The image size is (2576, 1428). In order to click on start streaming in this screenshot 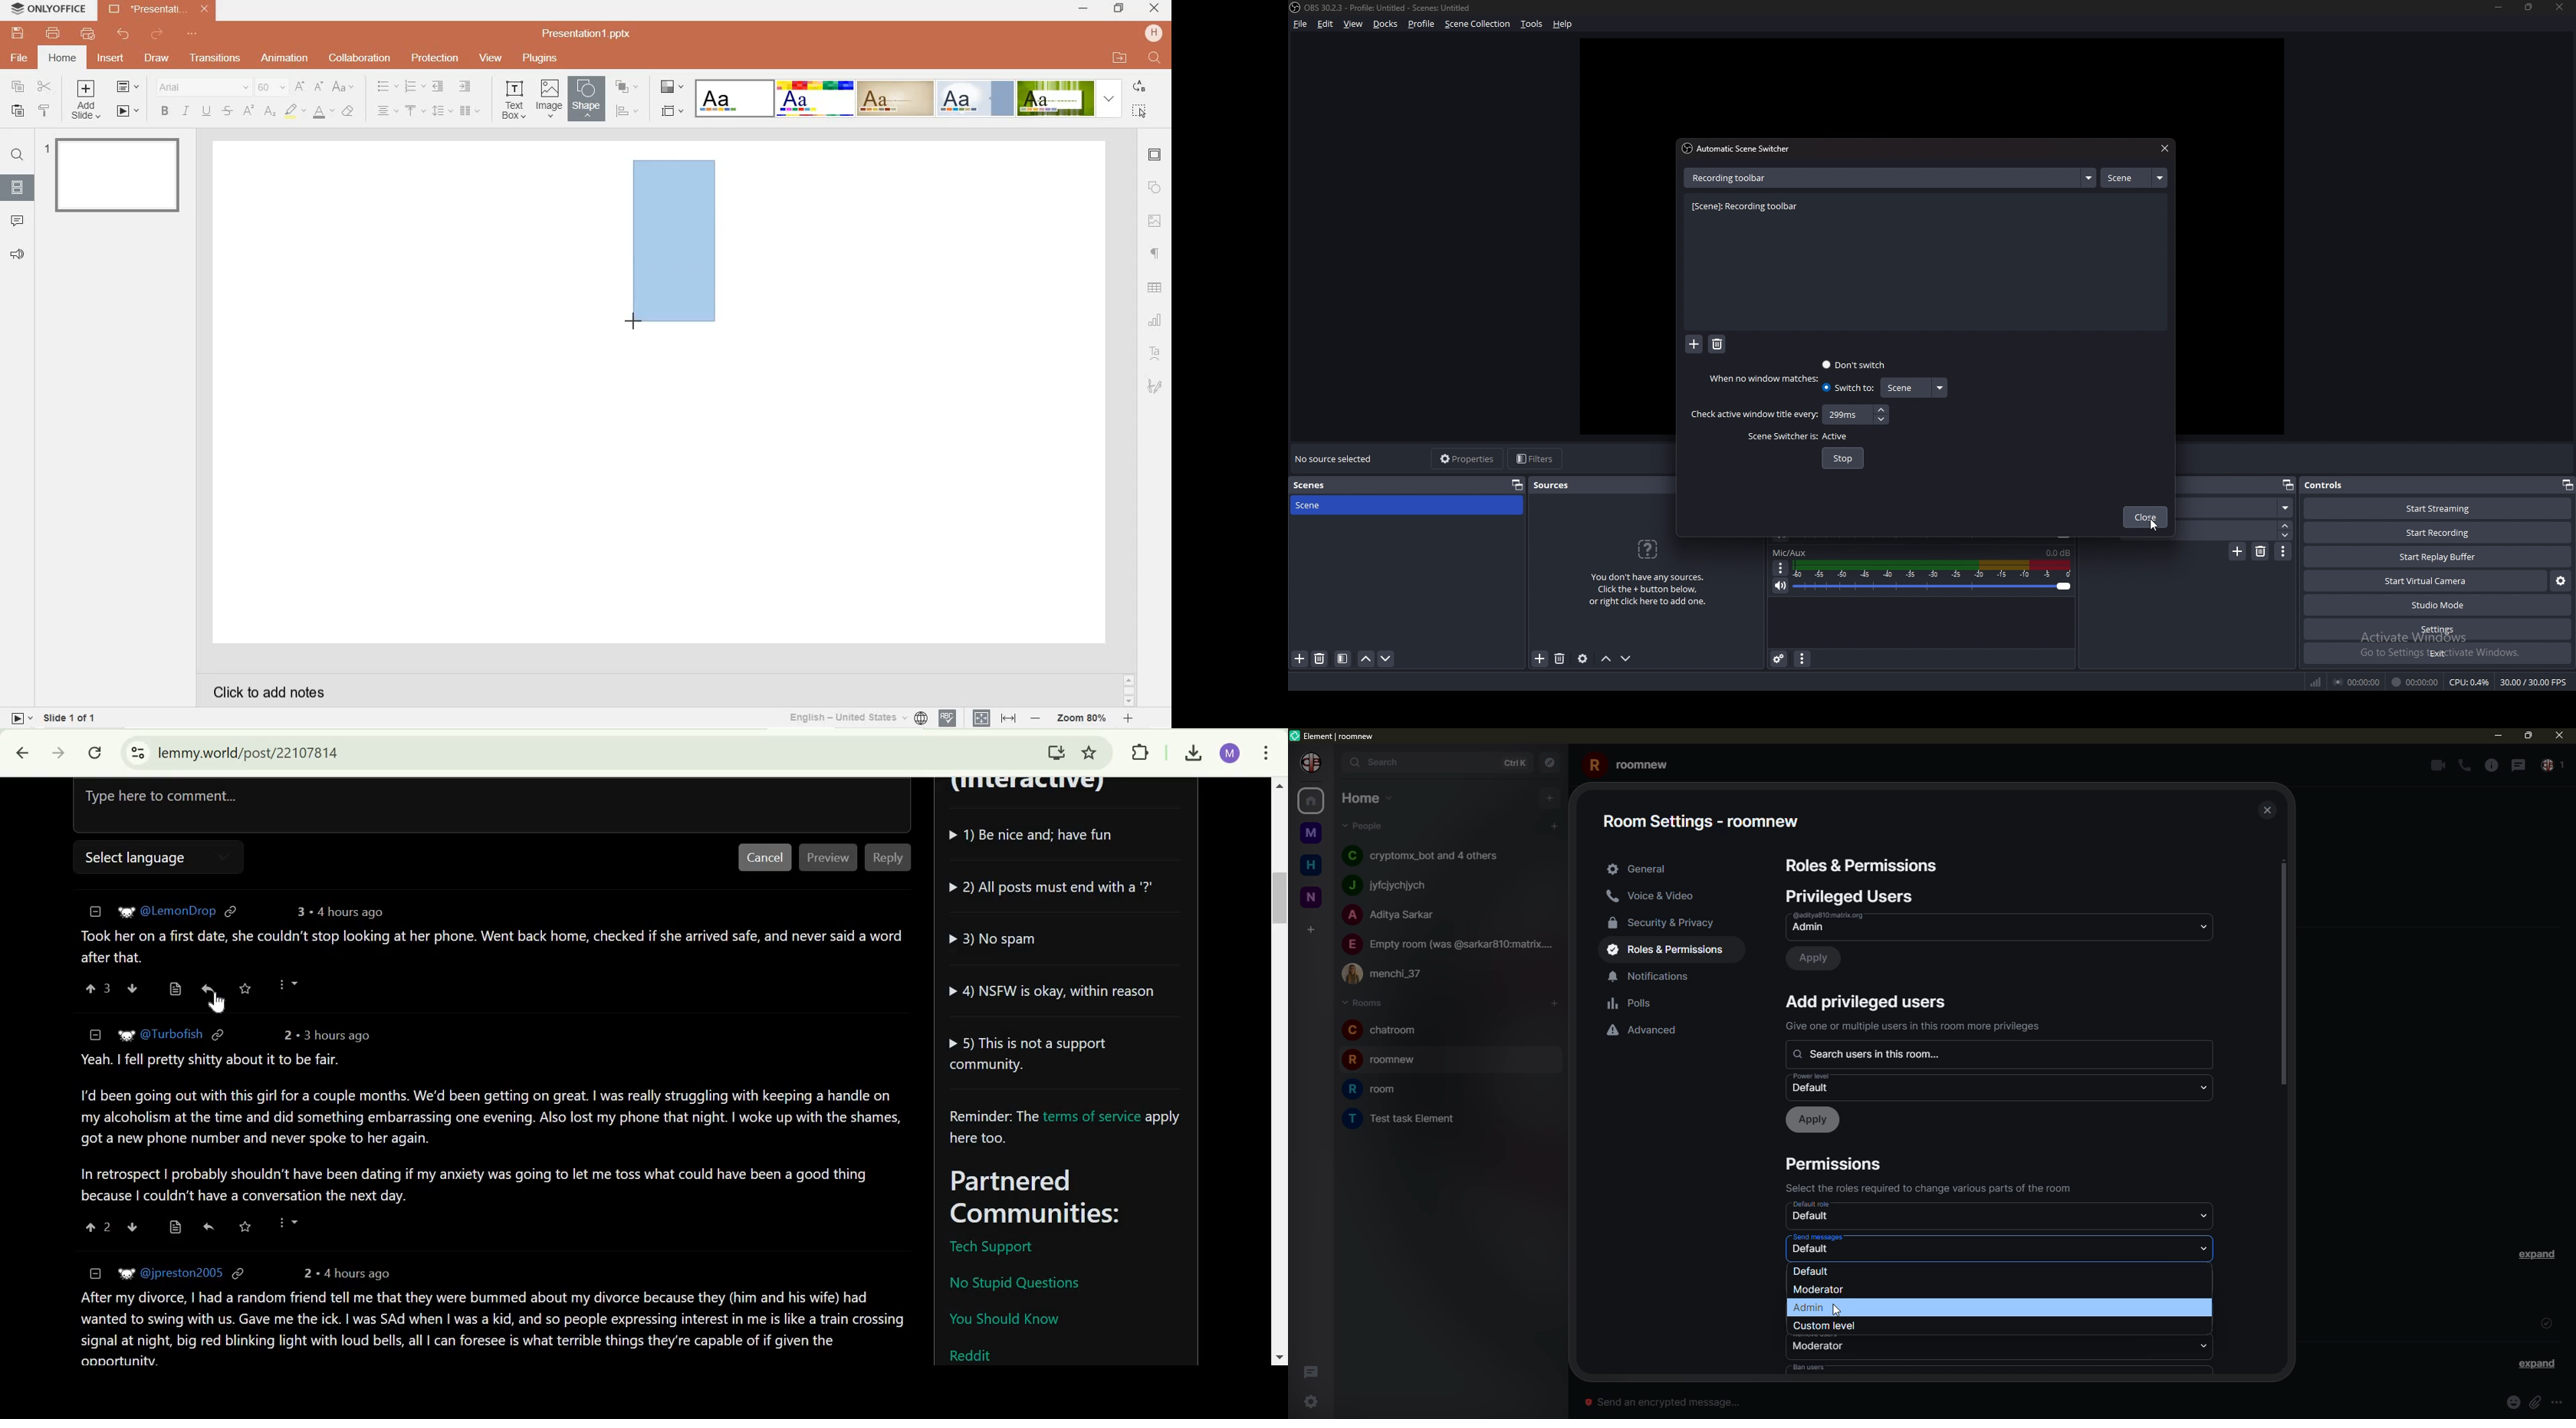, I will do `click(2439, 508)`.